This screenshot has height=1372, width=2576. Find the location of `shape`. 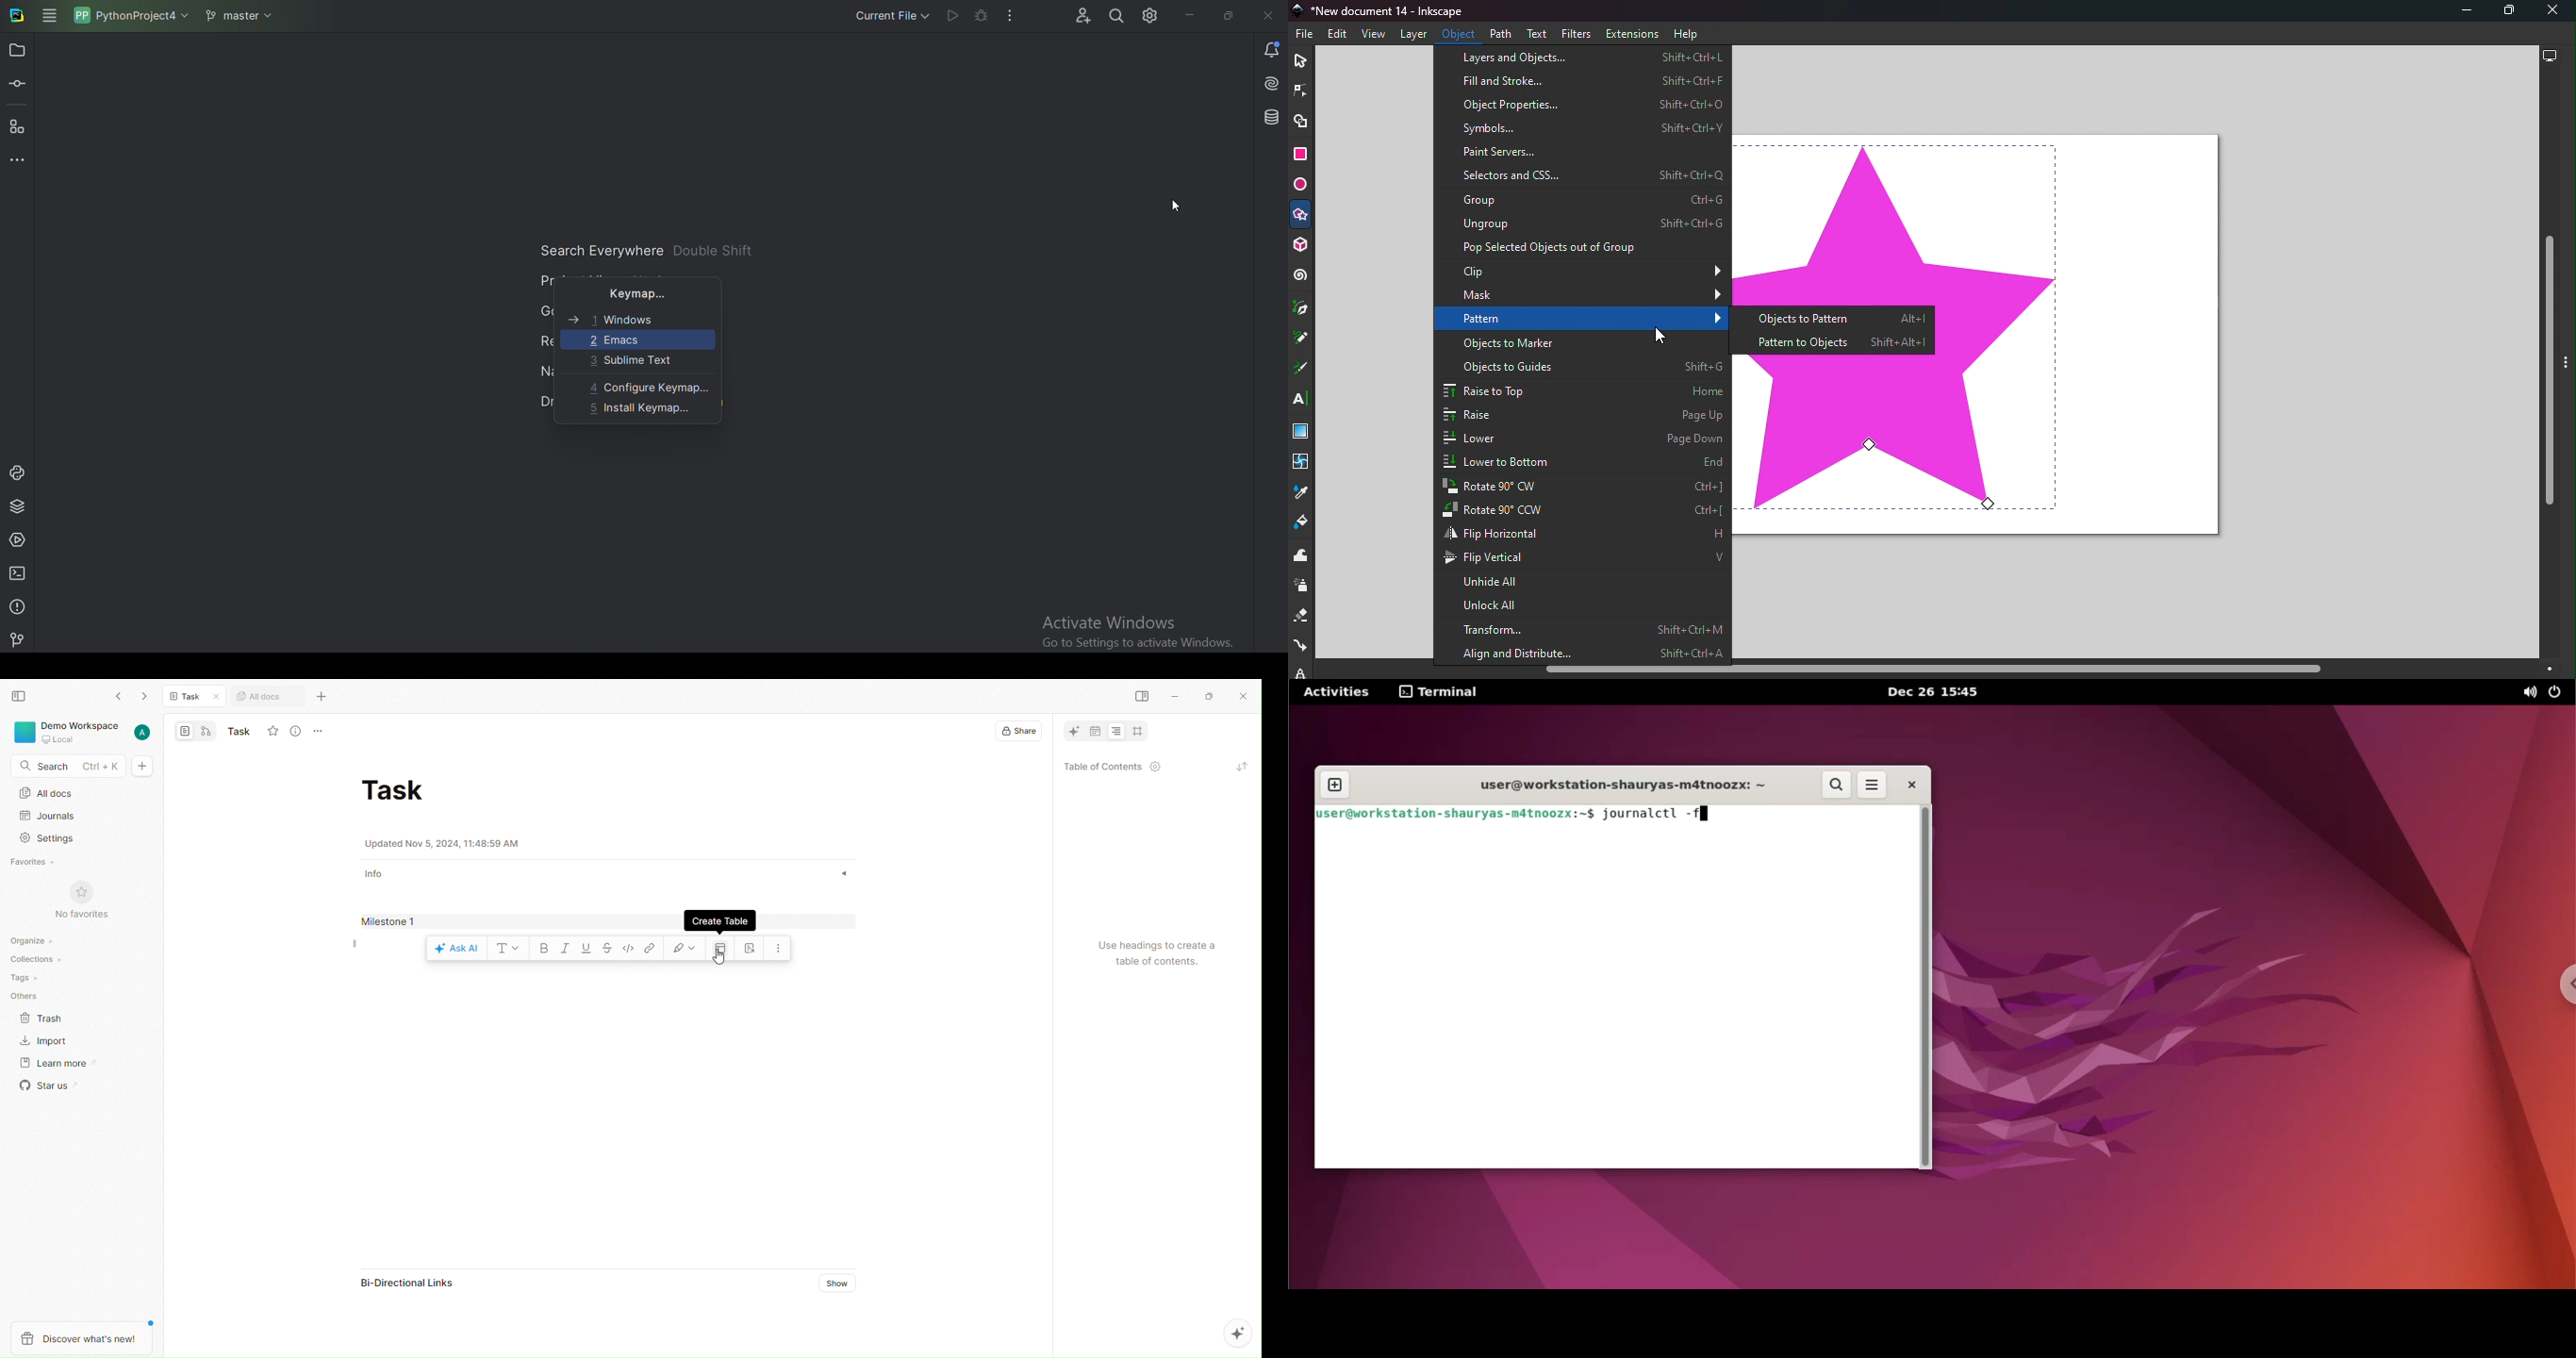

shape is located at coordinates (1837, 433).